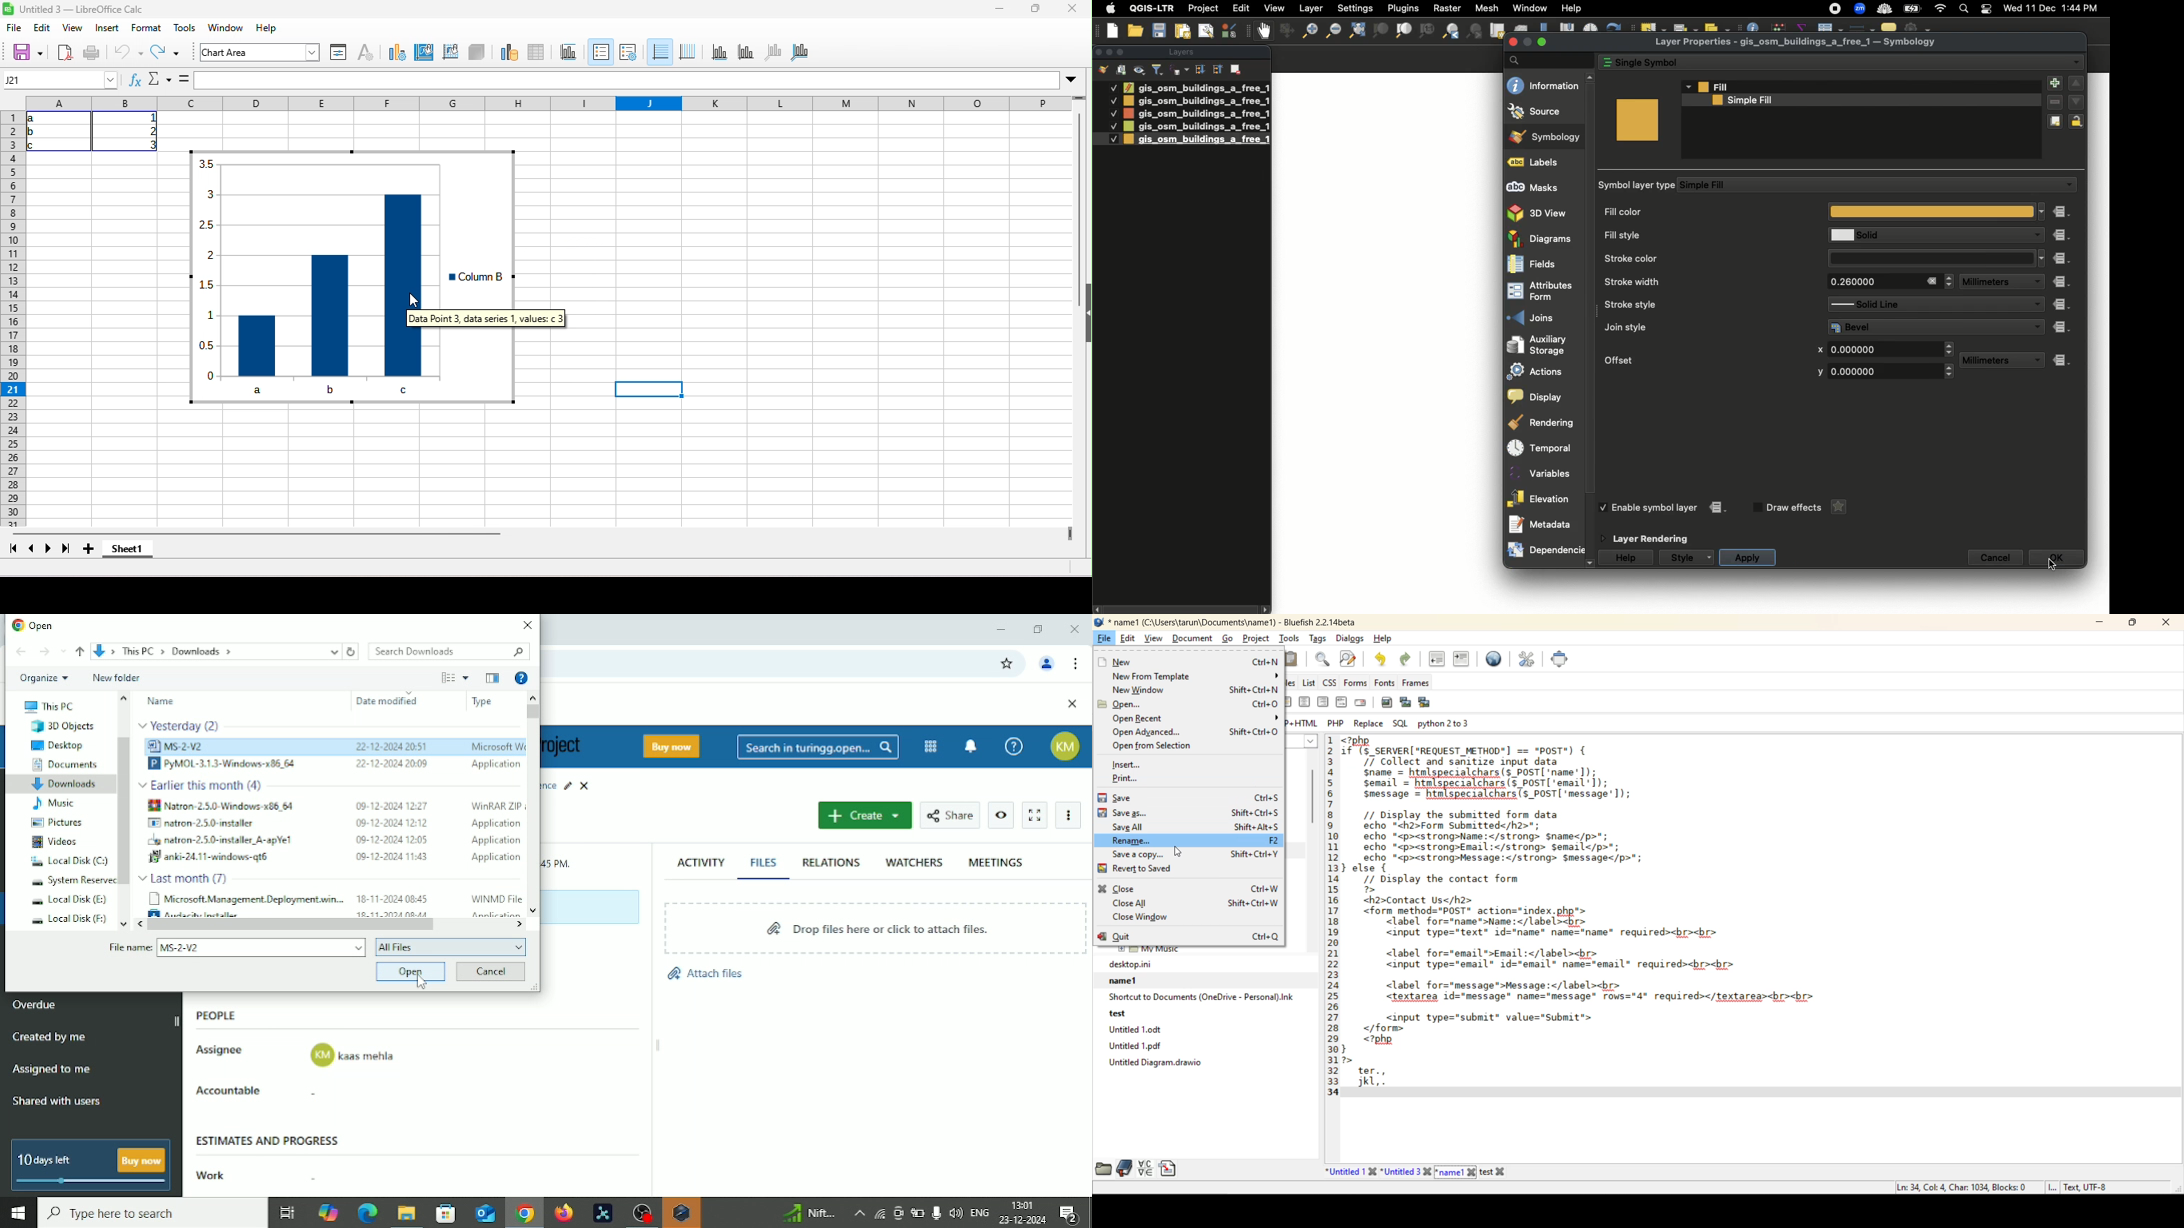 Image resolution: width=2184 pixels, height=1232 pixels. What do you see at coordinates (1191, 902) in the screenshot?
I see `close all` at bounding box center [1191, 902].